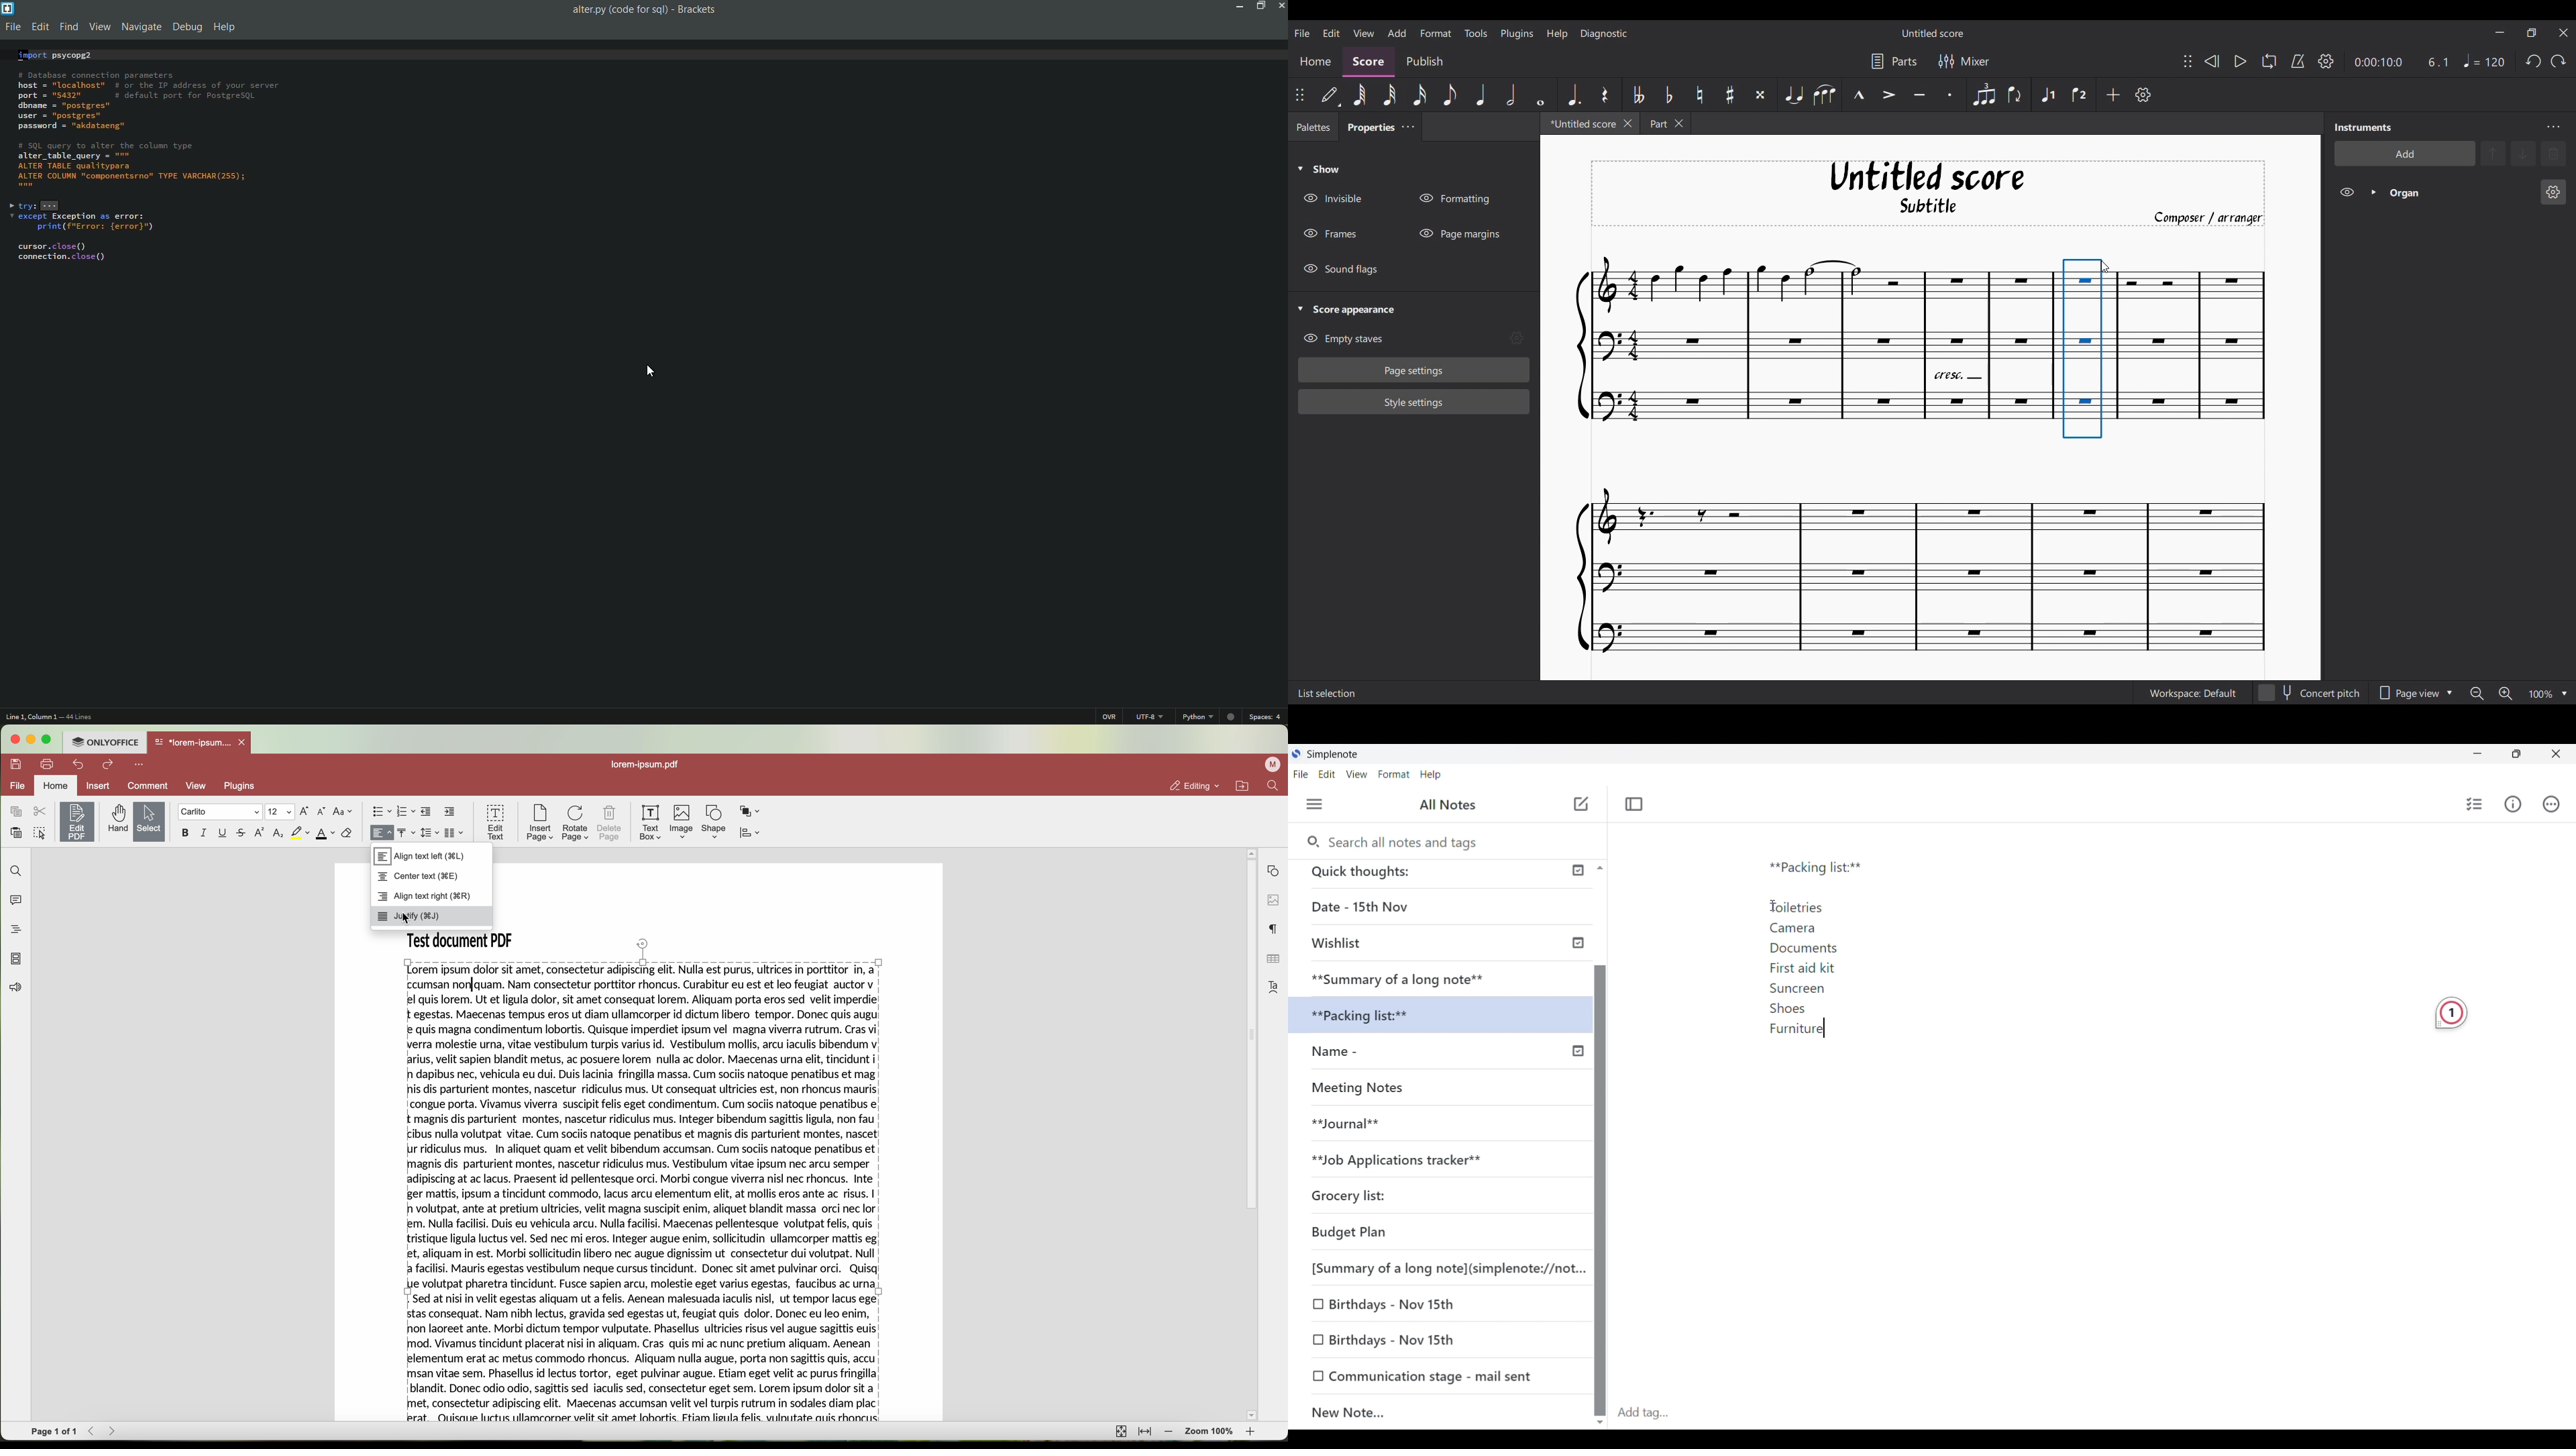 The width and height of the screenshot is (2576, 1456). What do you see at coordinates (8, 8) in the screenshot?
I see `app icon` at bounding box center [8, 8].